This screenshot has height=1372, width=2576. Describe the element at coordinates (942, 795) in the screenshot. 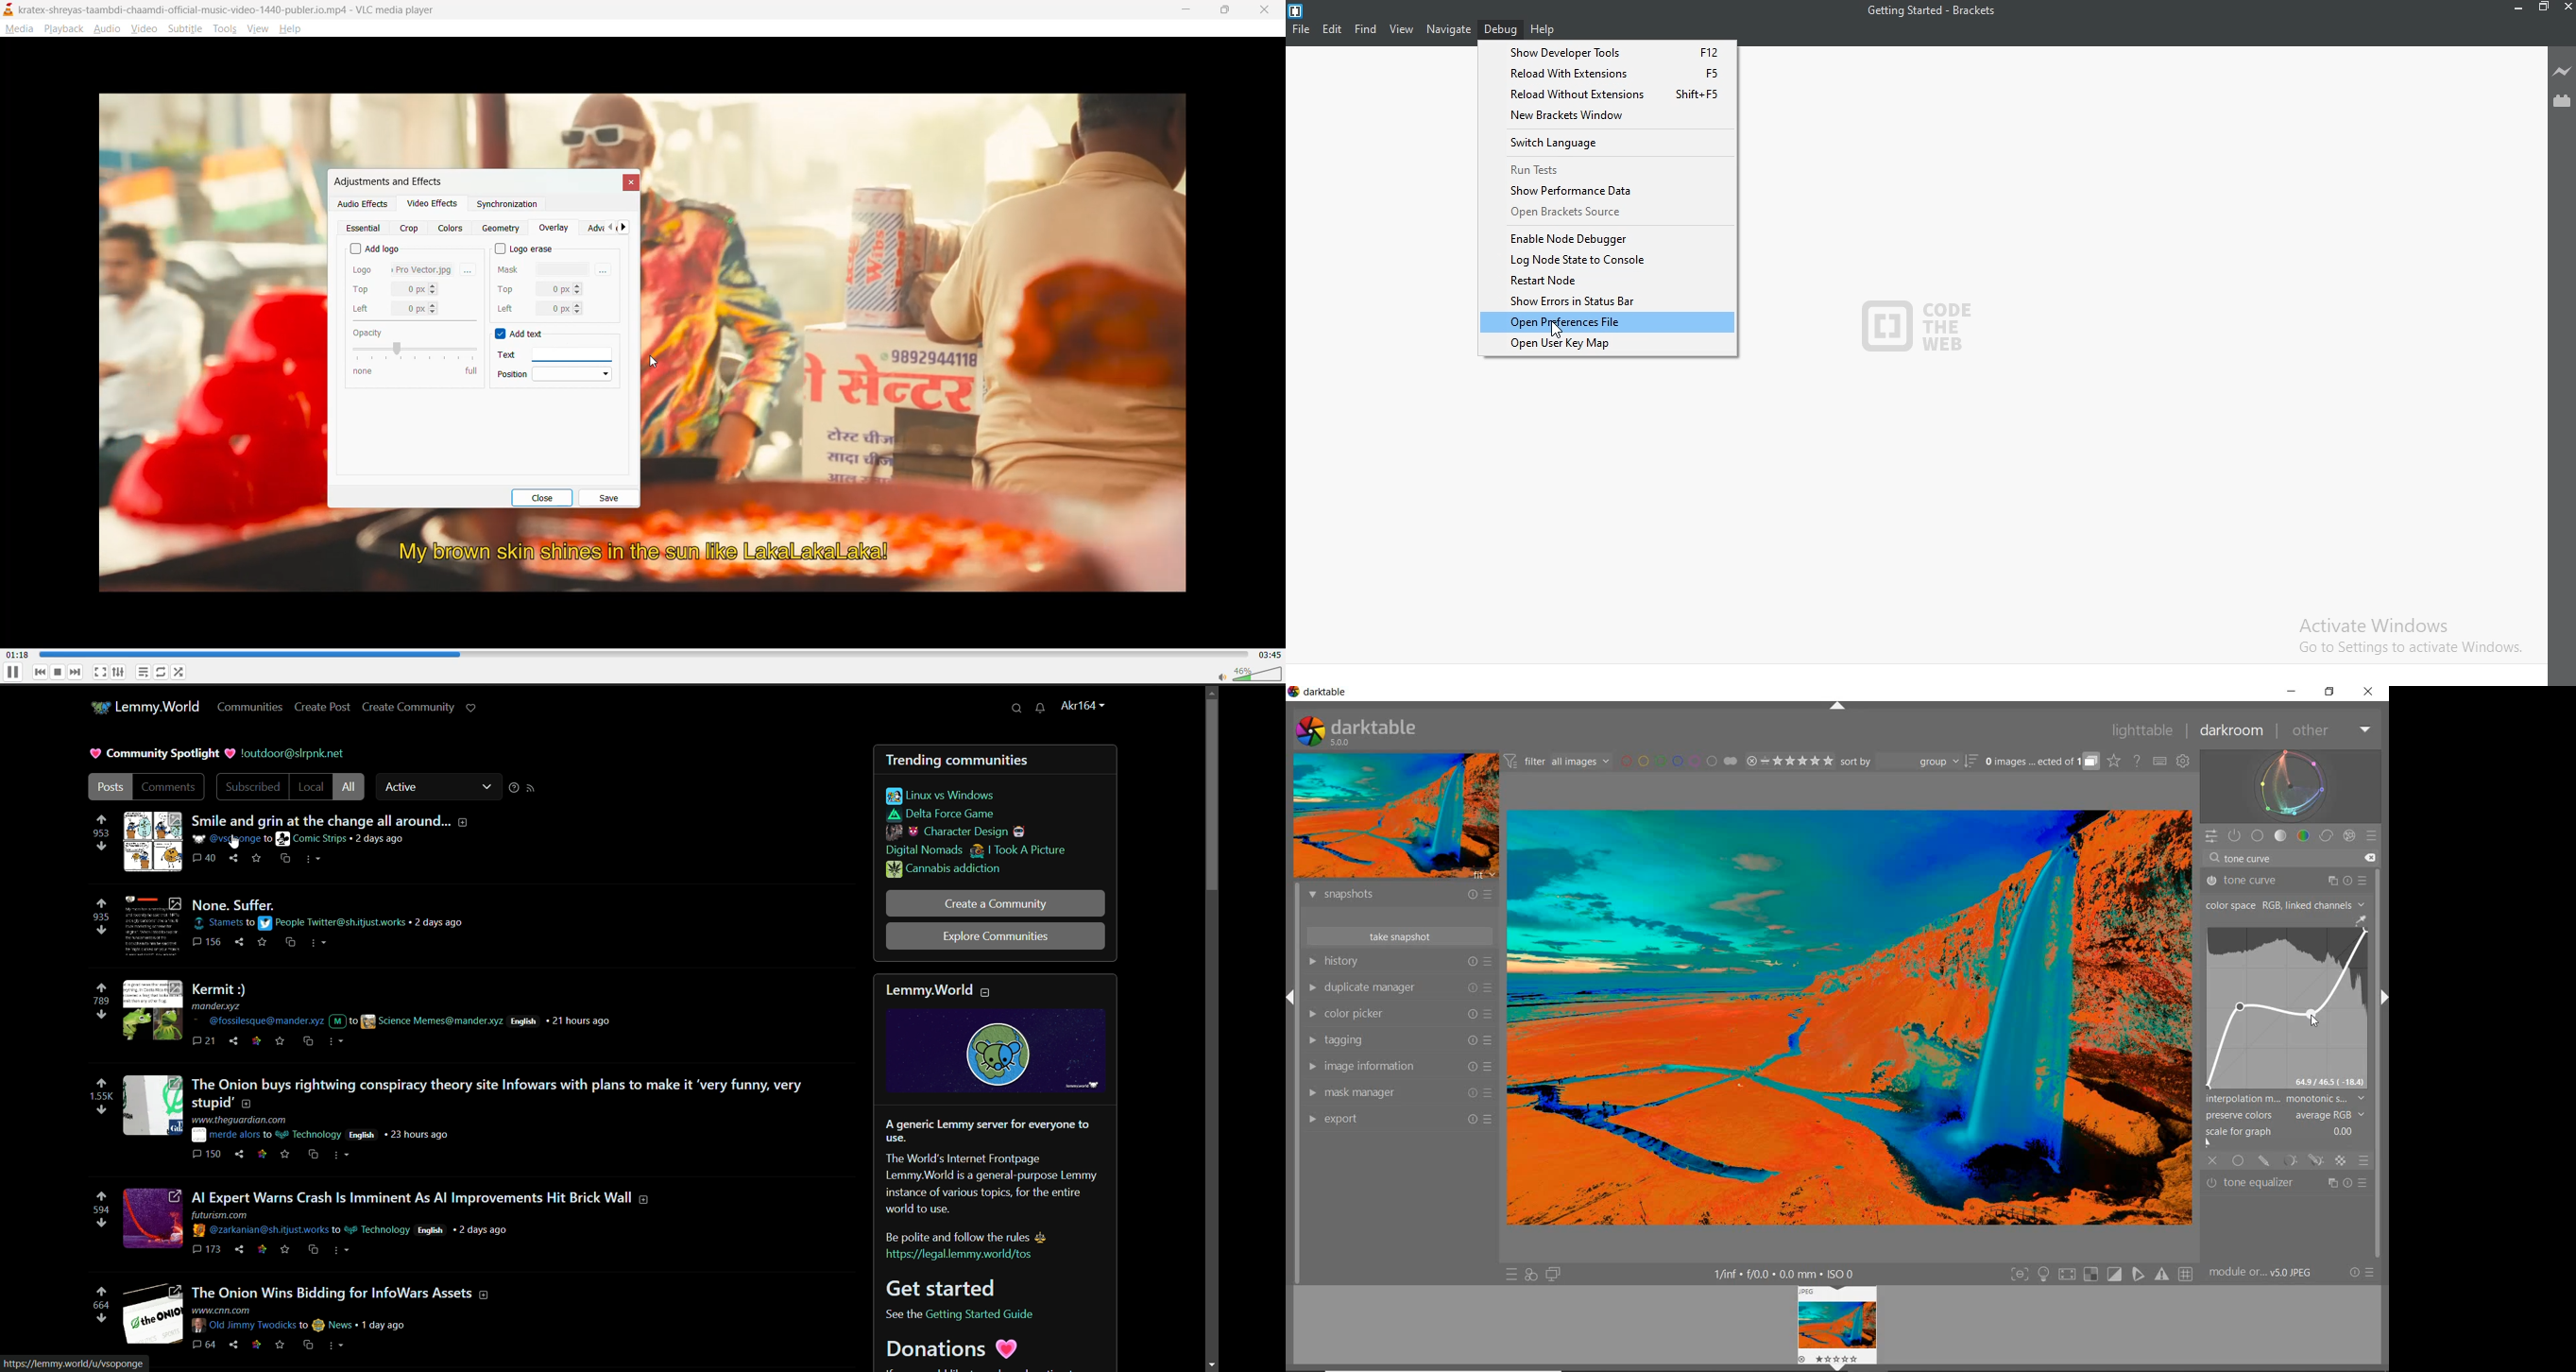

I see `linux vs windows` at that location.